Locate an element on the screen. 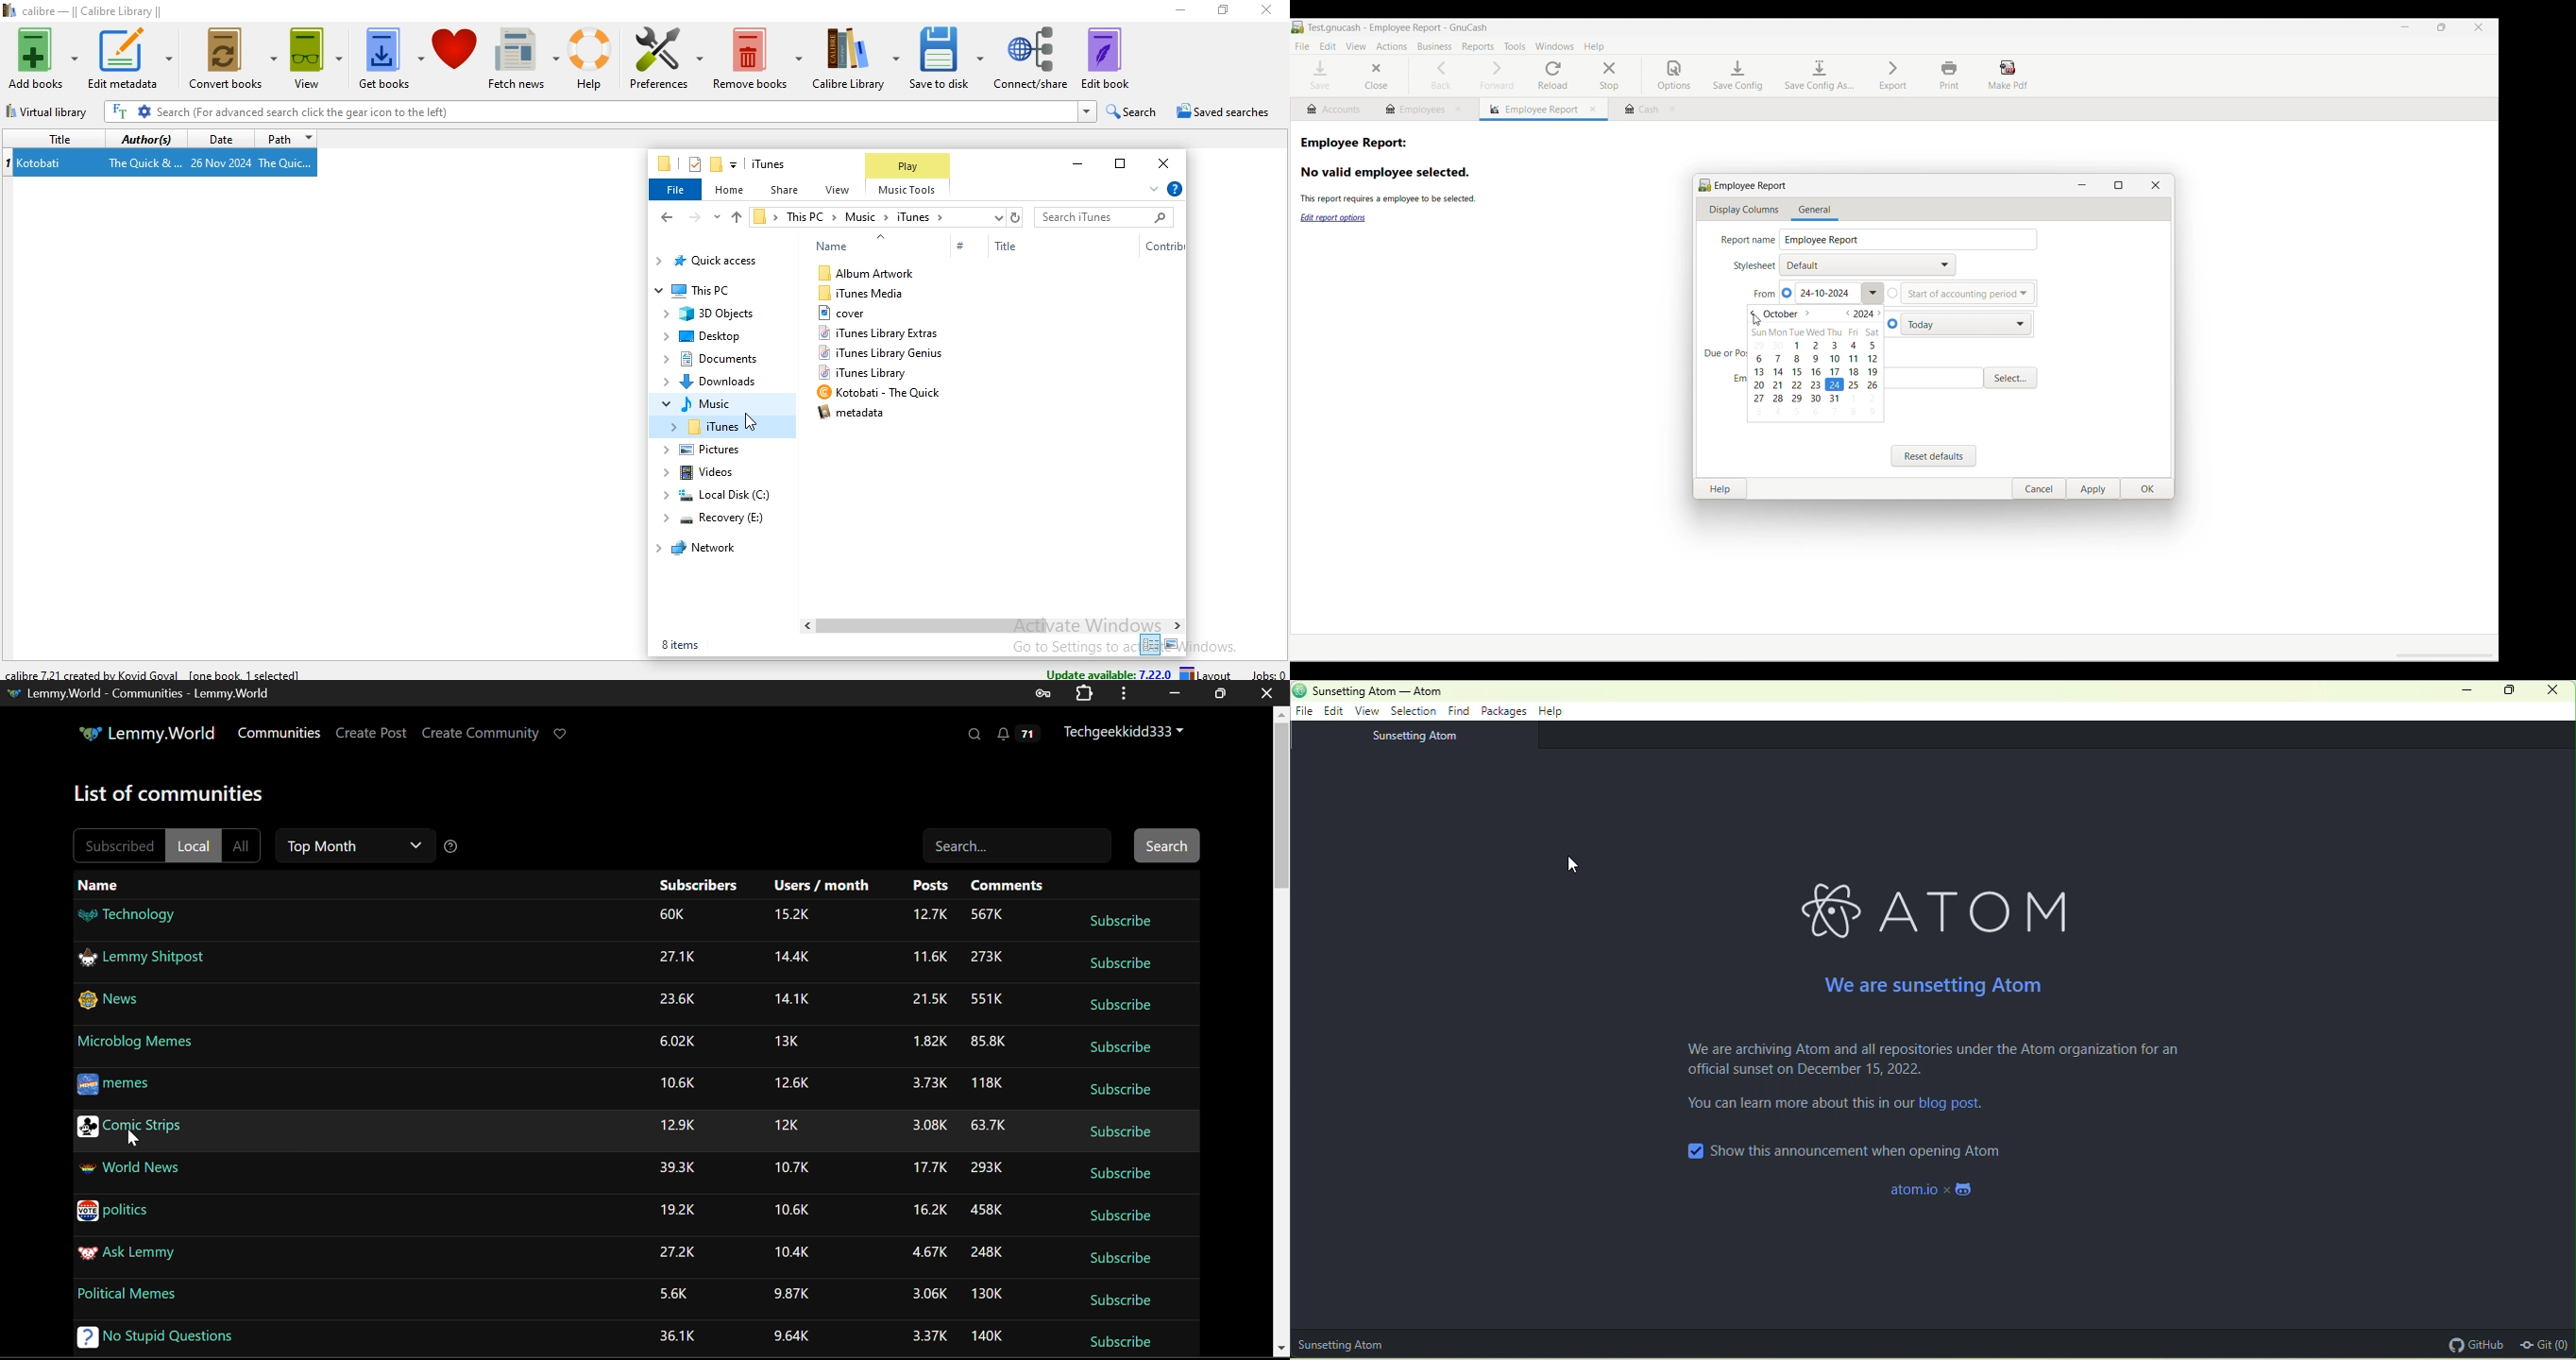   5 items is located at coordinates (678, 644).